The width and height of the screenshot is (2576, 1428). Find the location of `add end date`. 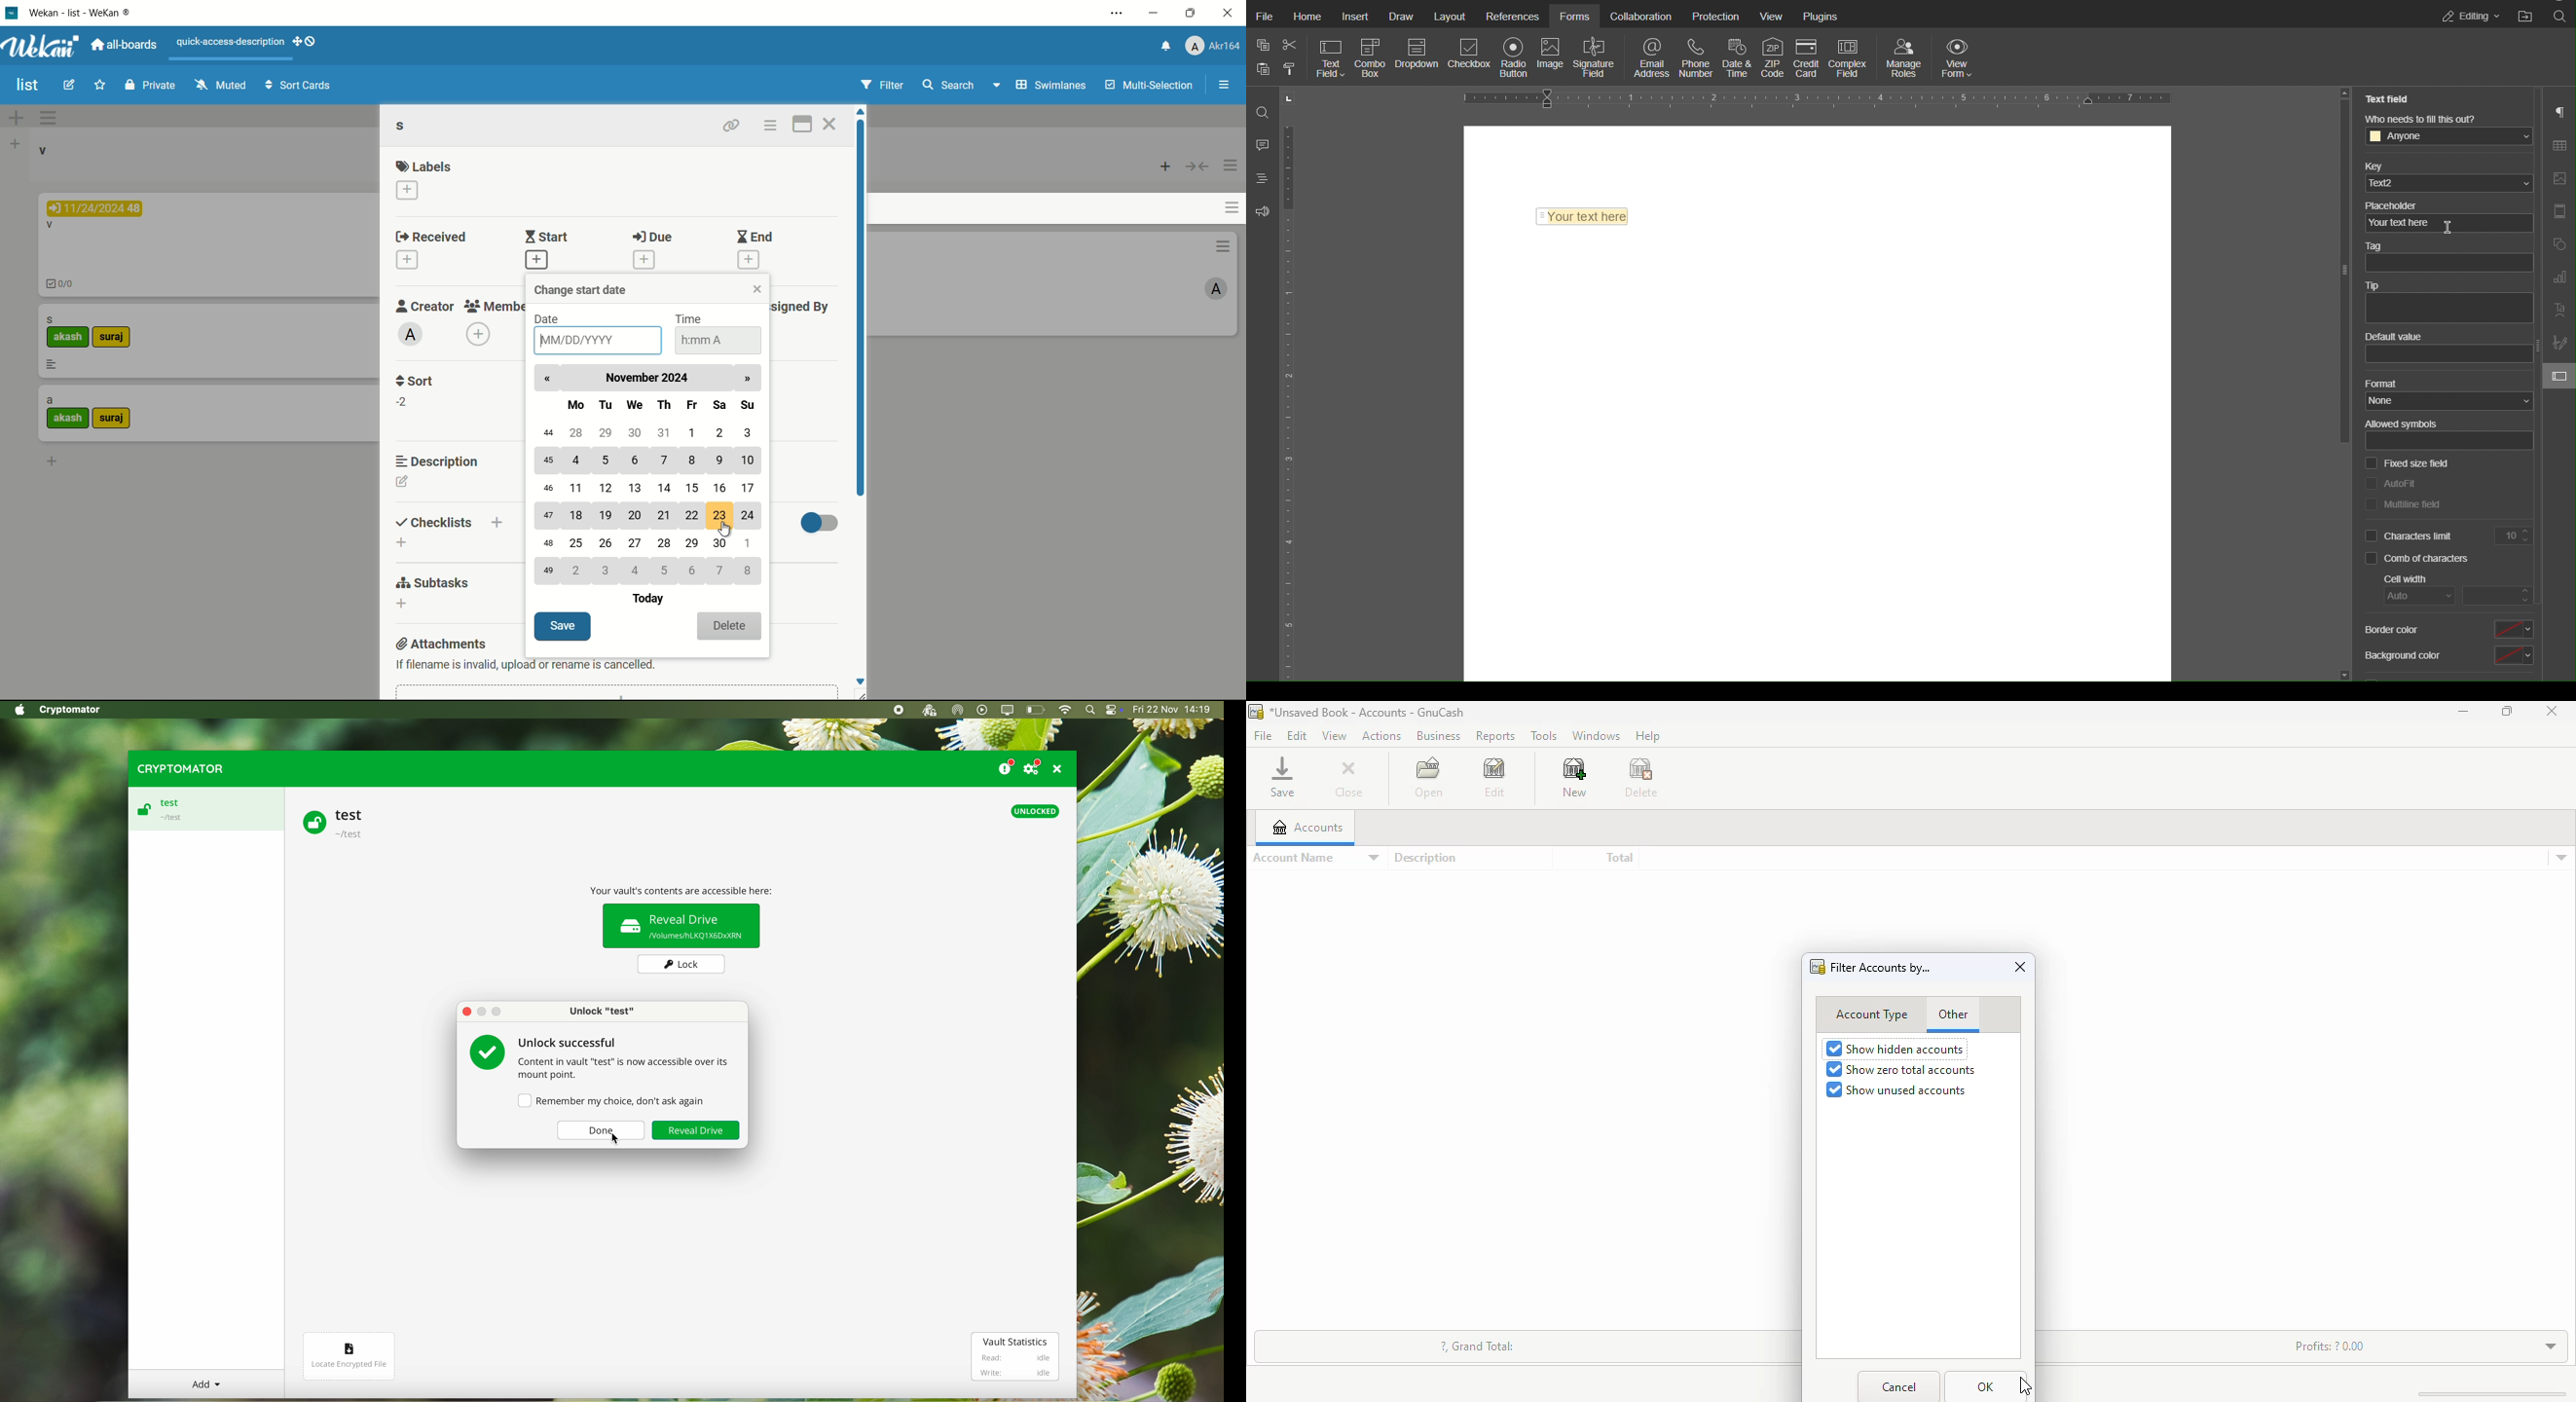

add end date is located at coordinates (750, 261).